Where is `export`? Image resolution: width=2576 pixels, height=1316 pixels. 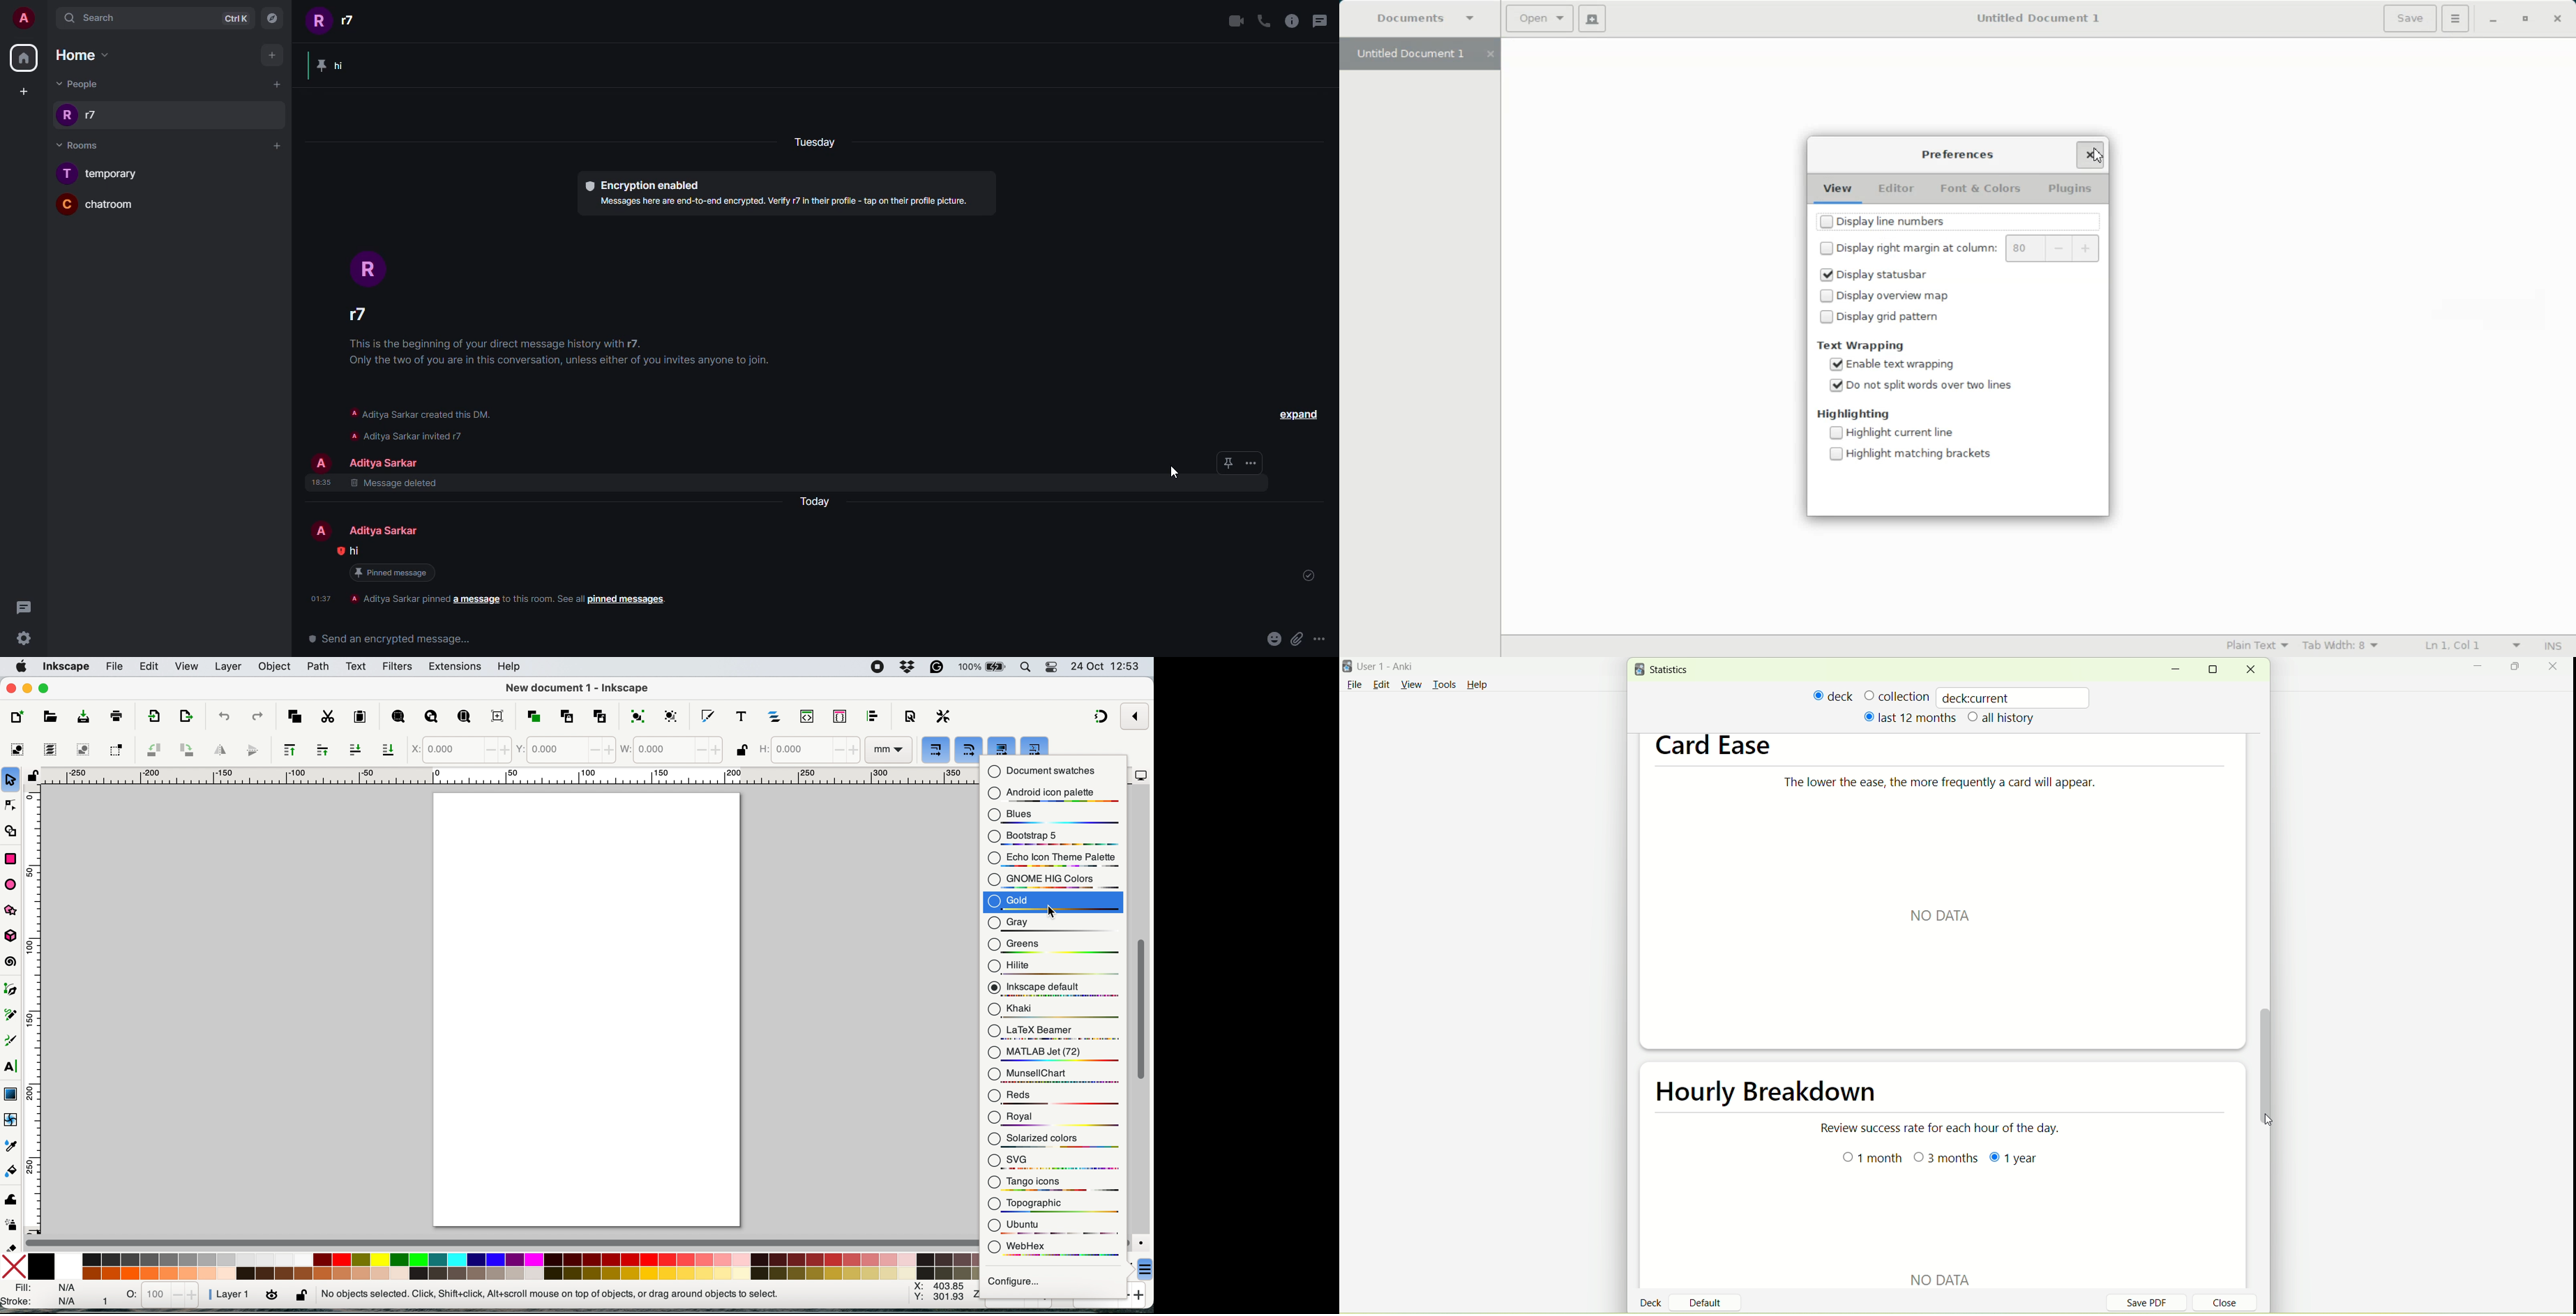
export is located at coordinates (155, 718).